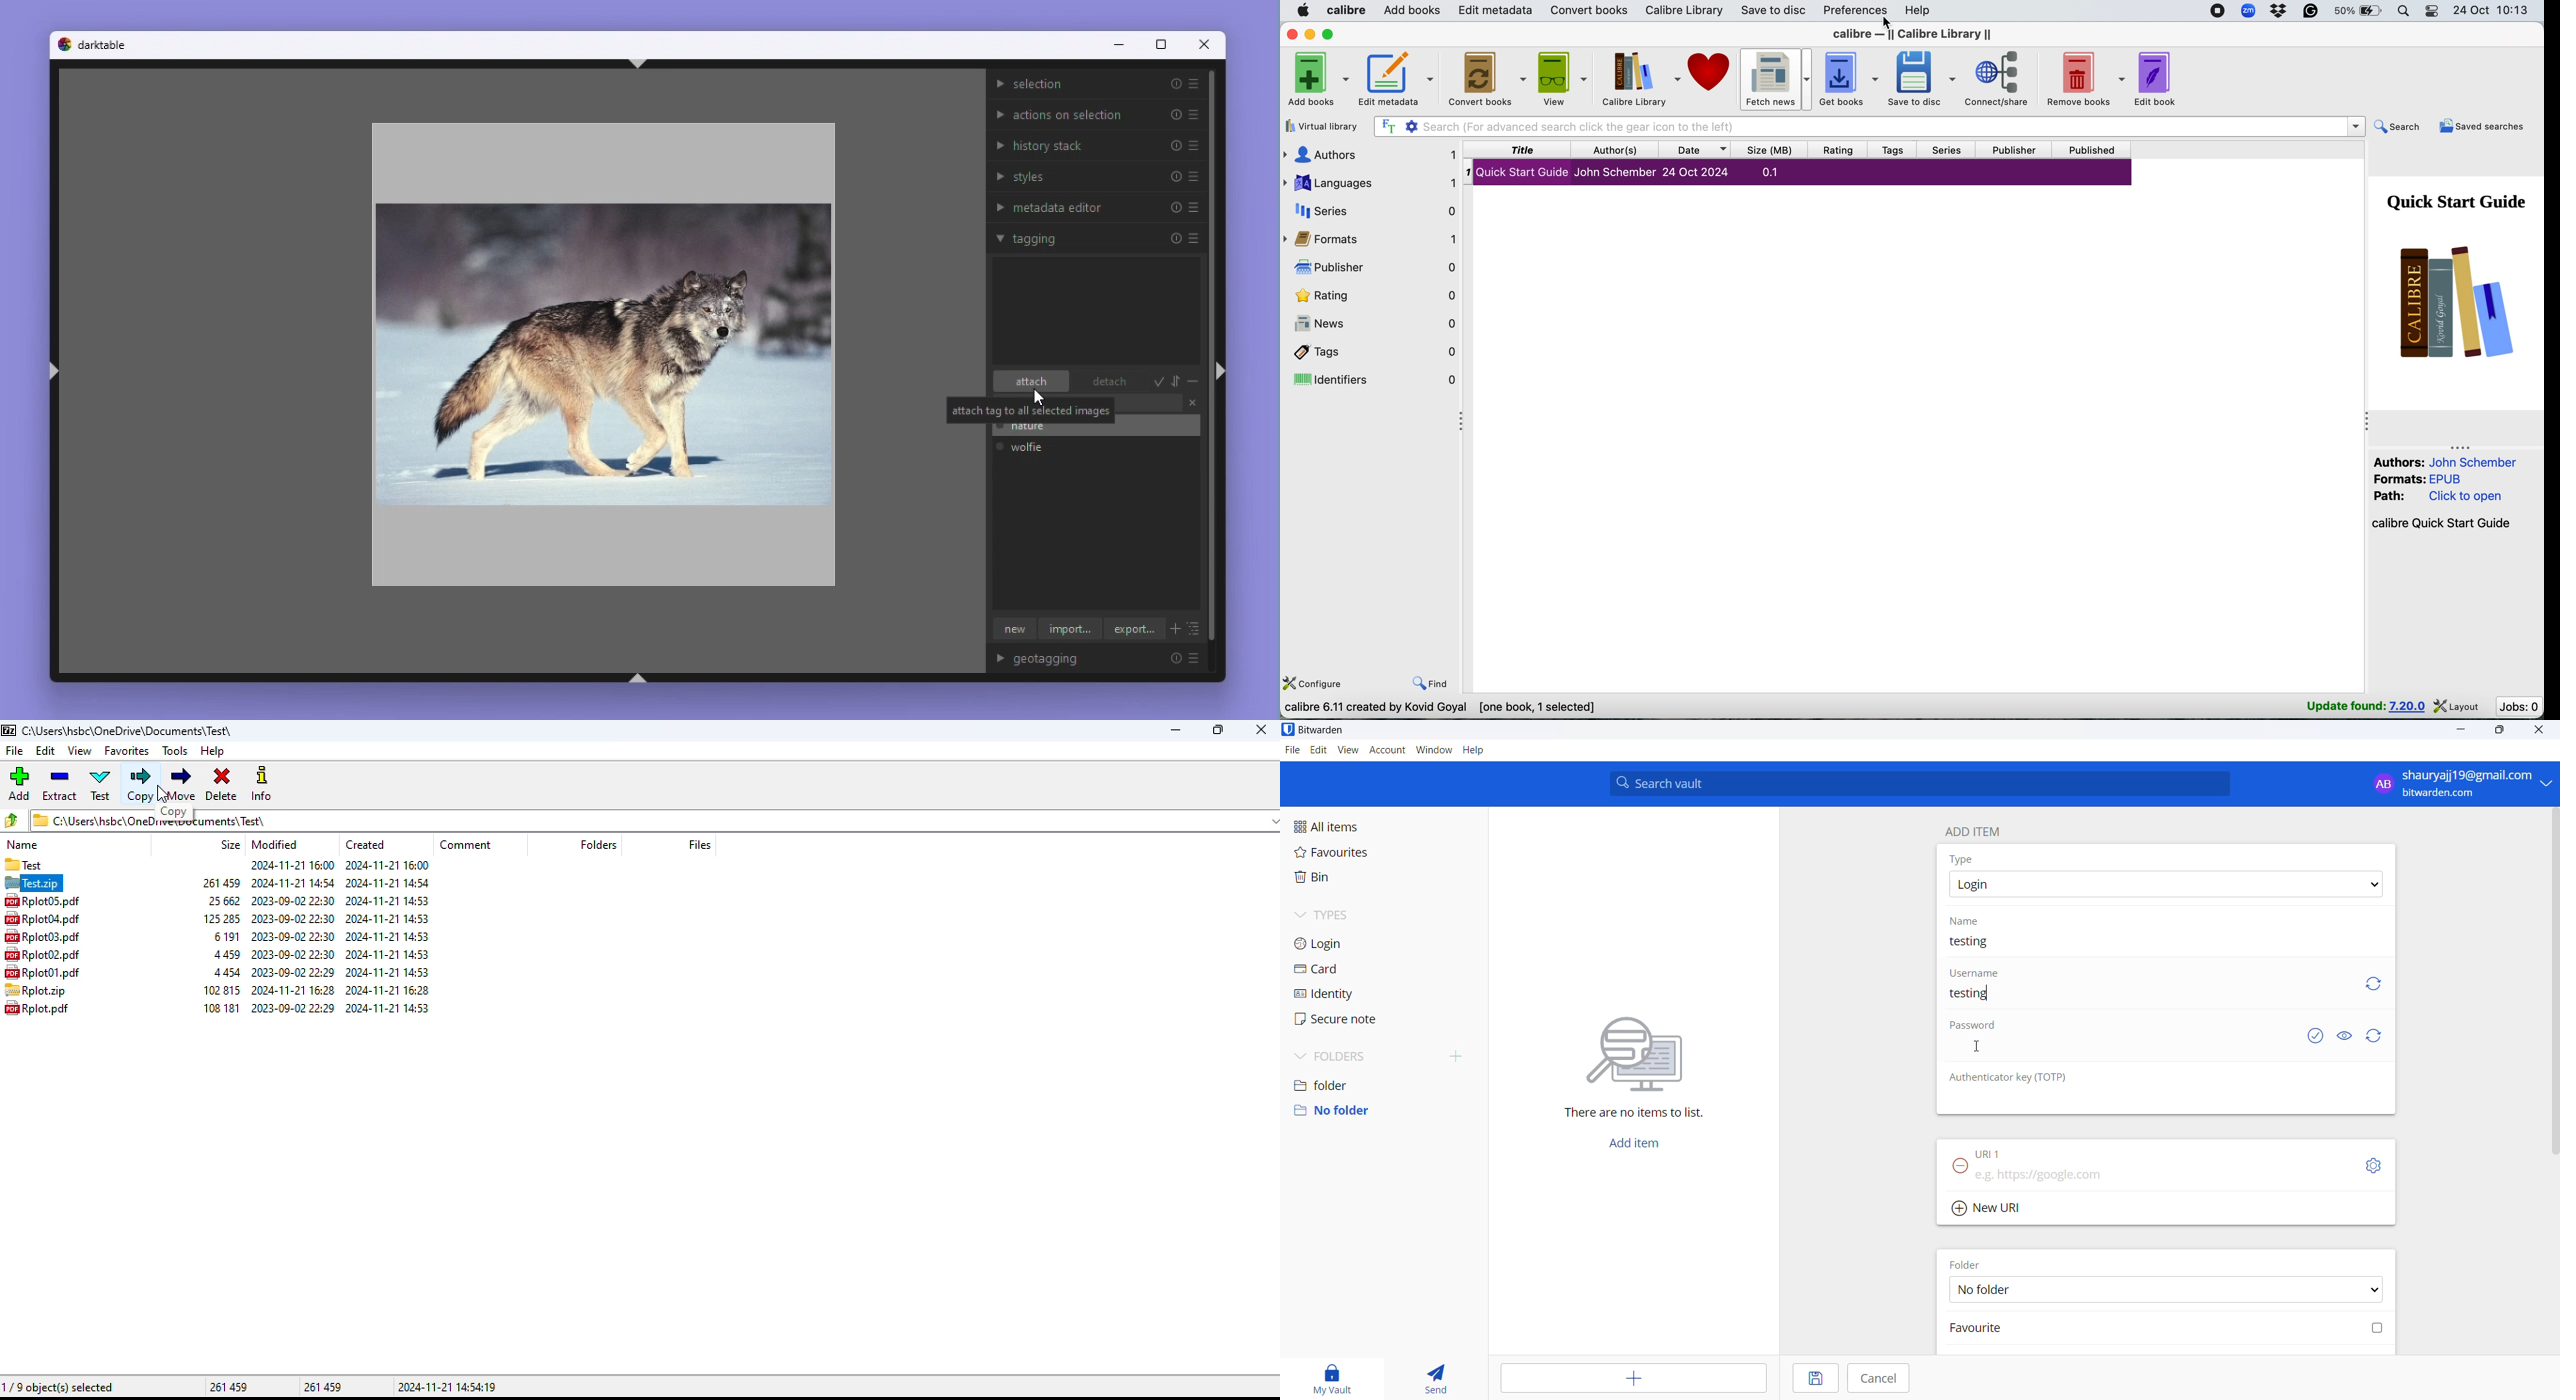  Describe the element at coordinates (1355, 852) in the screenshot. I see `favourites` at that location.